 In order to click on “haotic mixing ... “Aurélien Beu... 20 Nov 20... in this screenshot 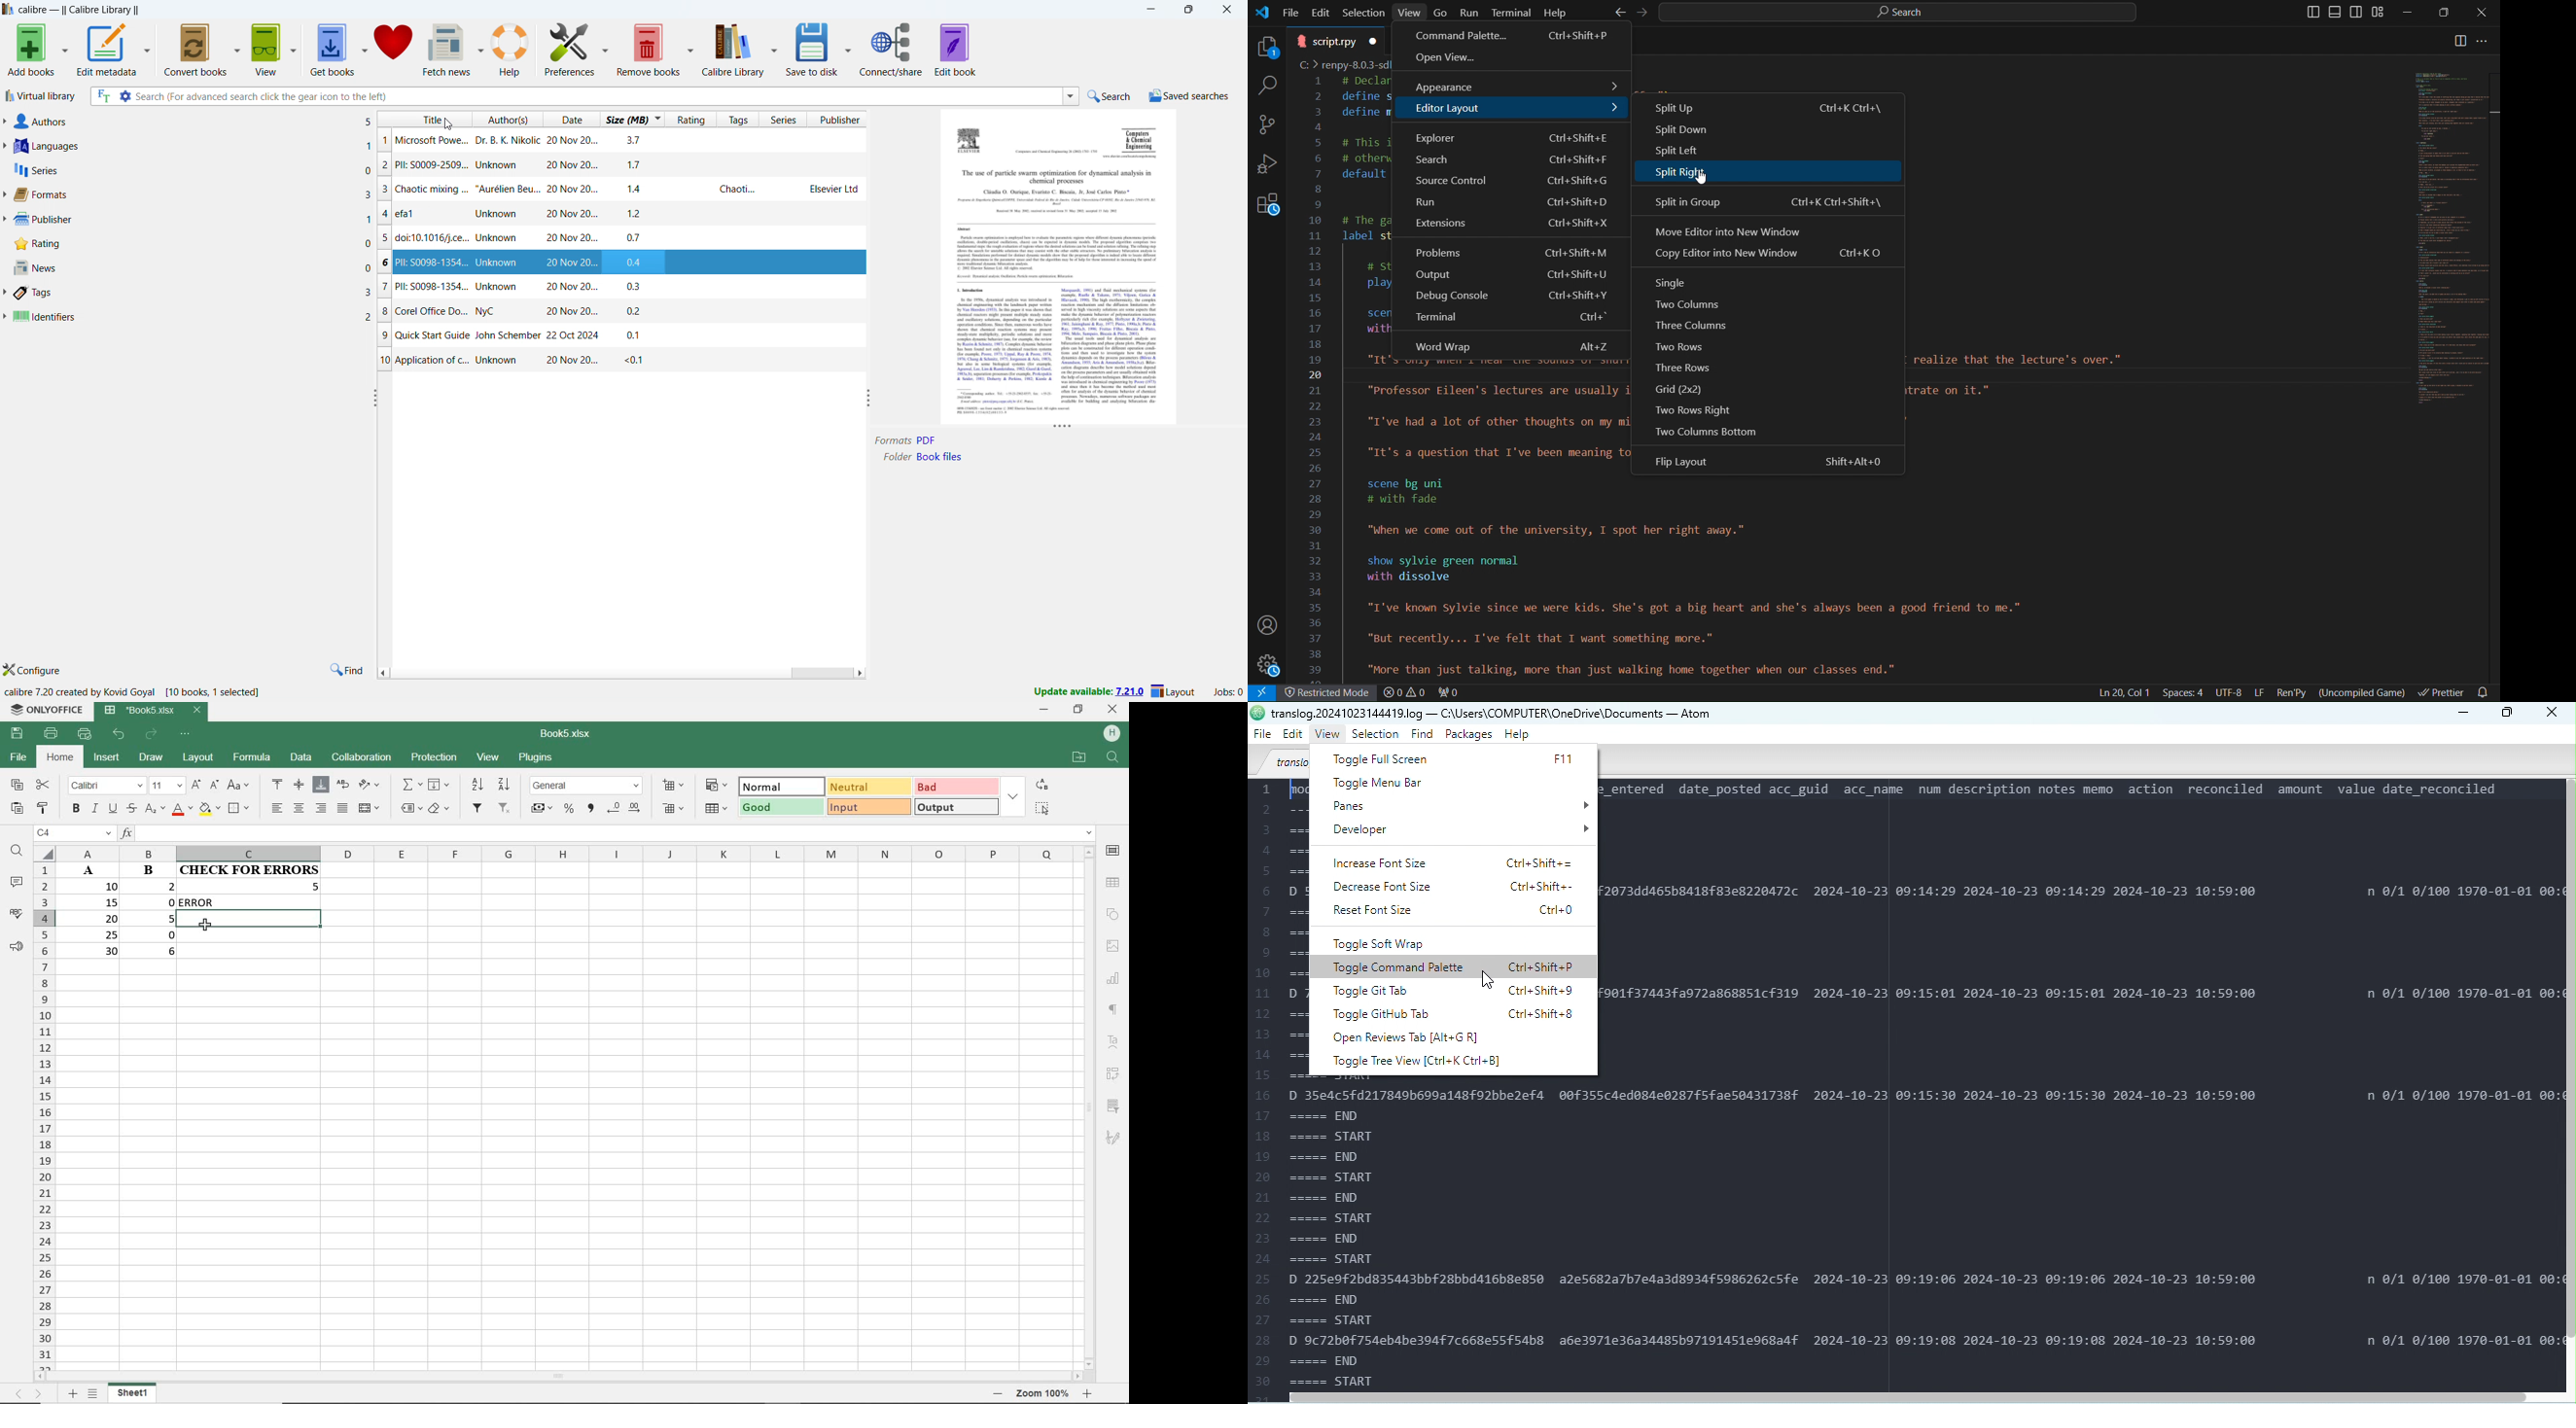, I will do `click(498, 188)`.